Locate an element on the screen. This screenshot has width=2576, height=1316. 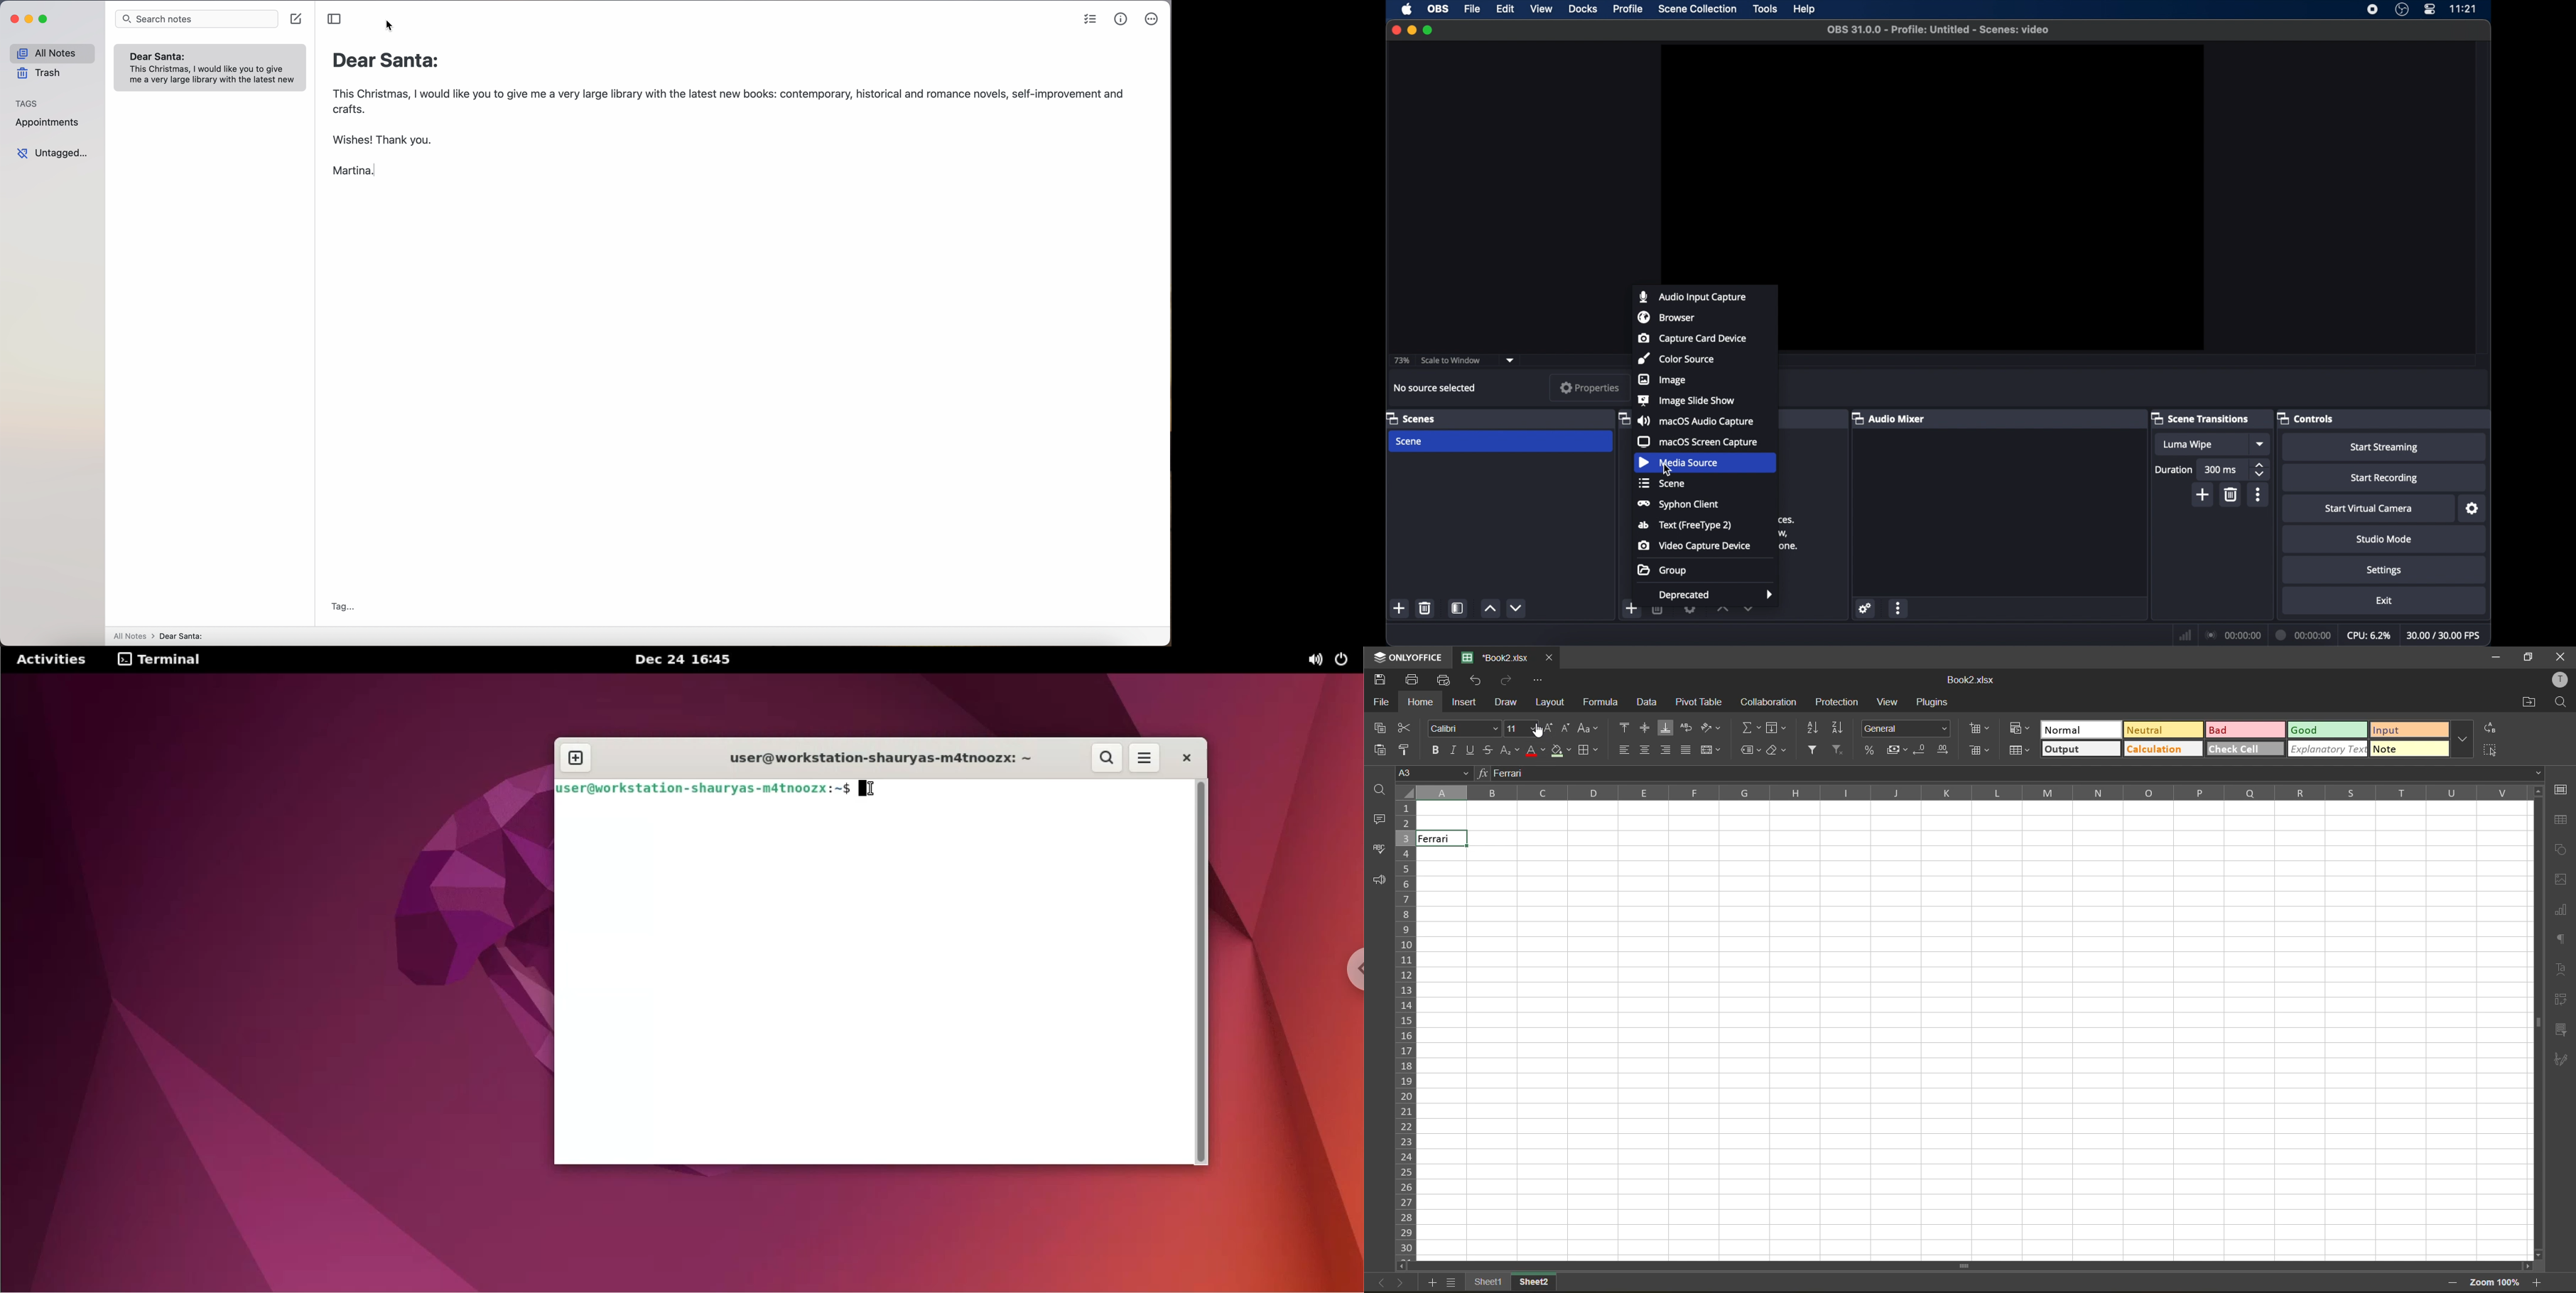
audio input capture is located at coordinates (1692, 296).